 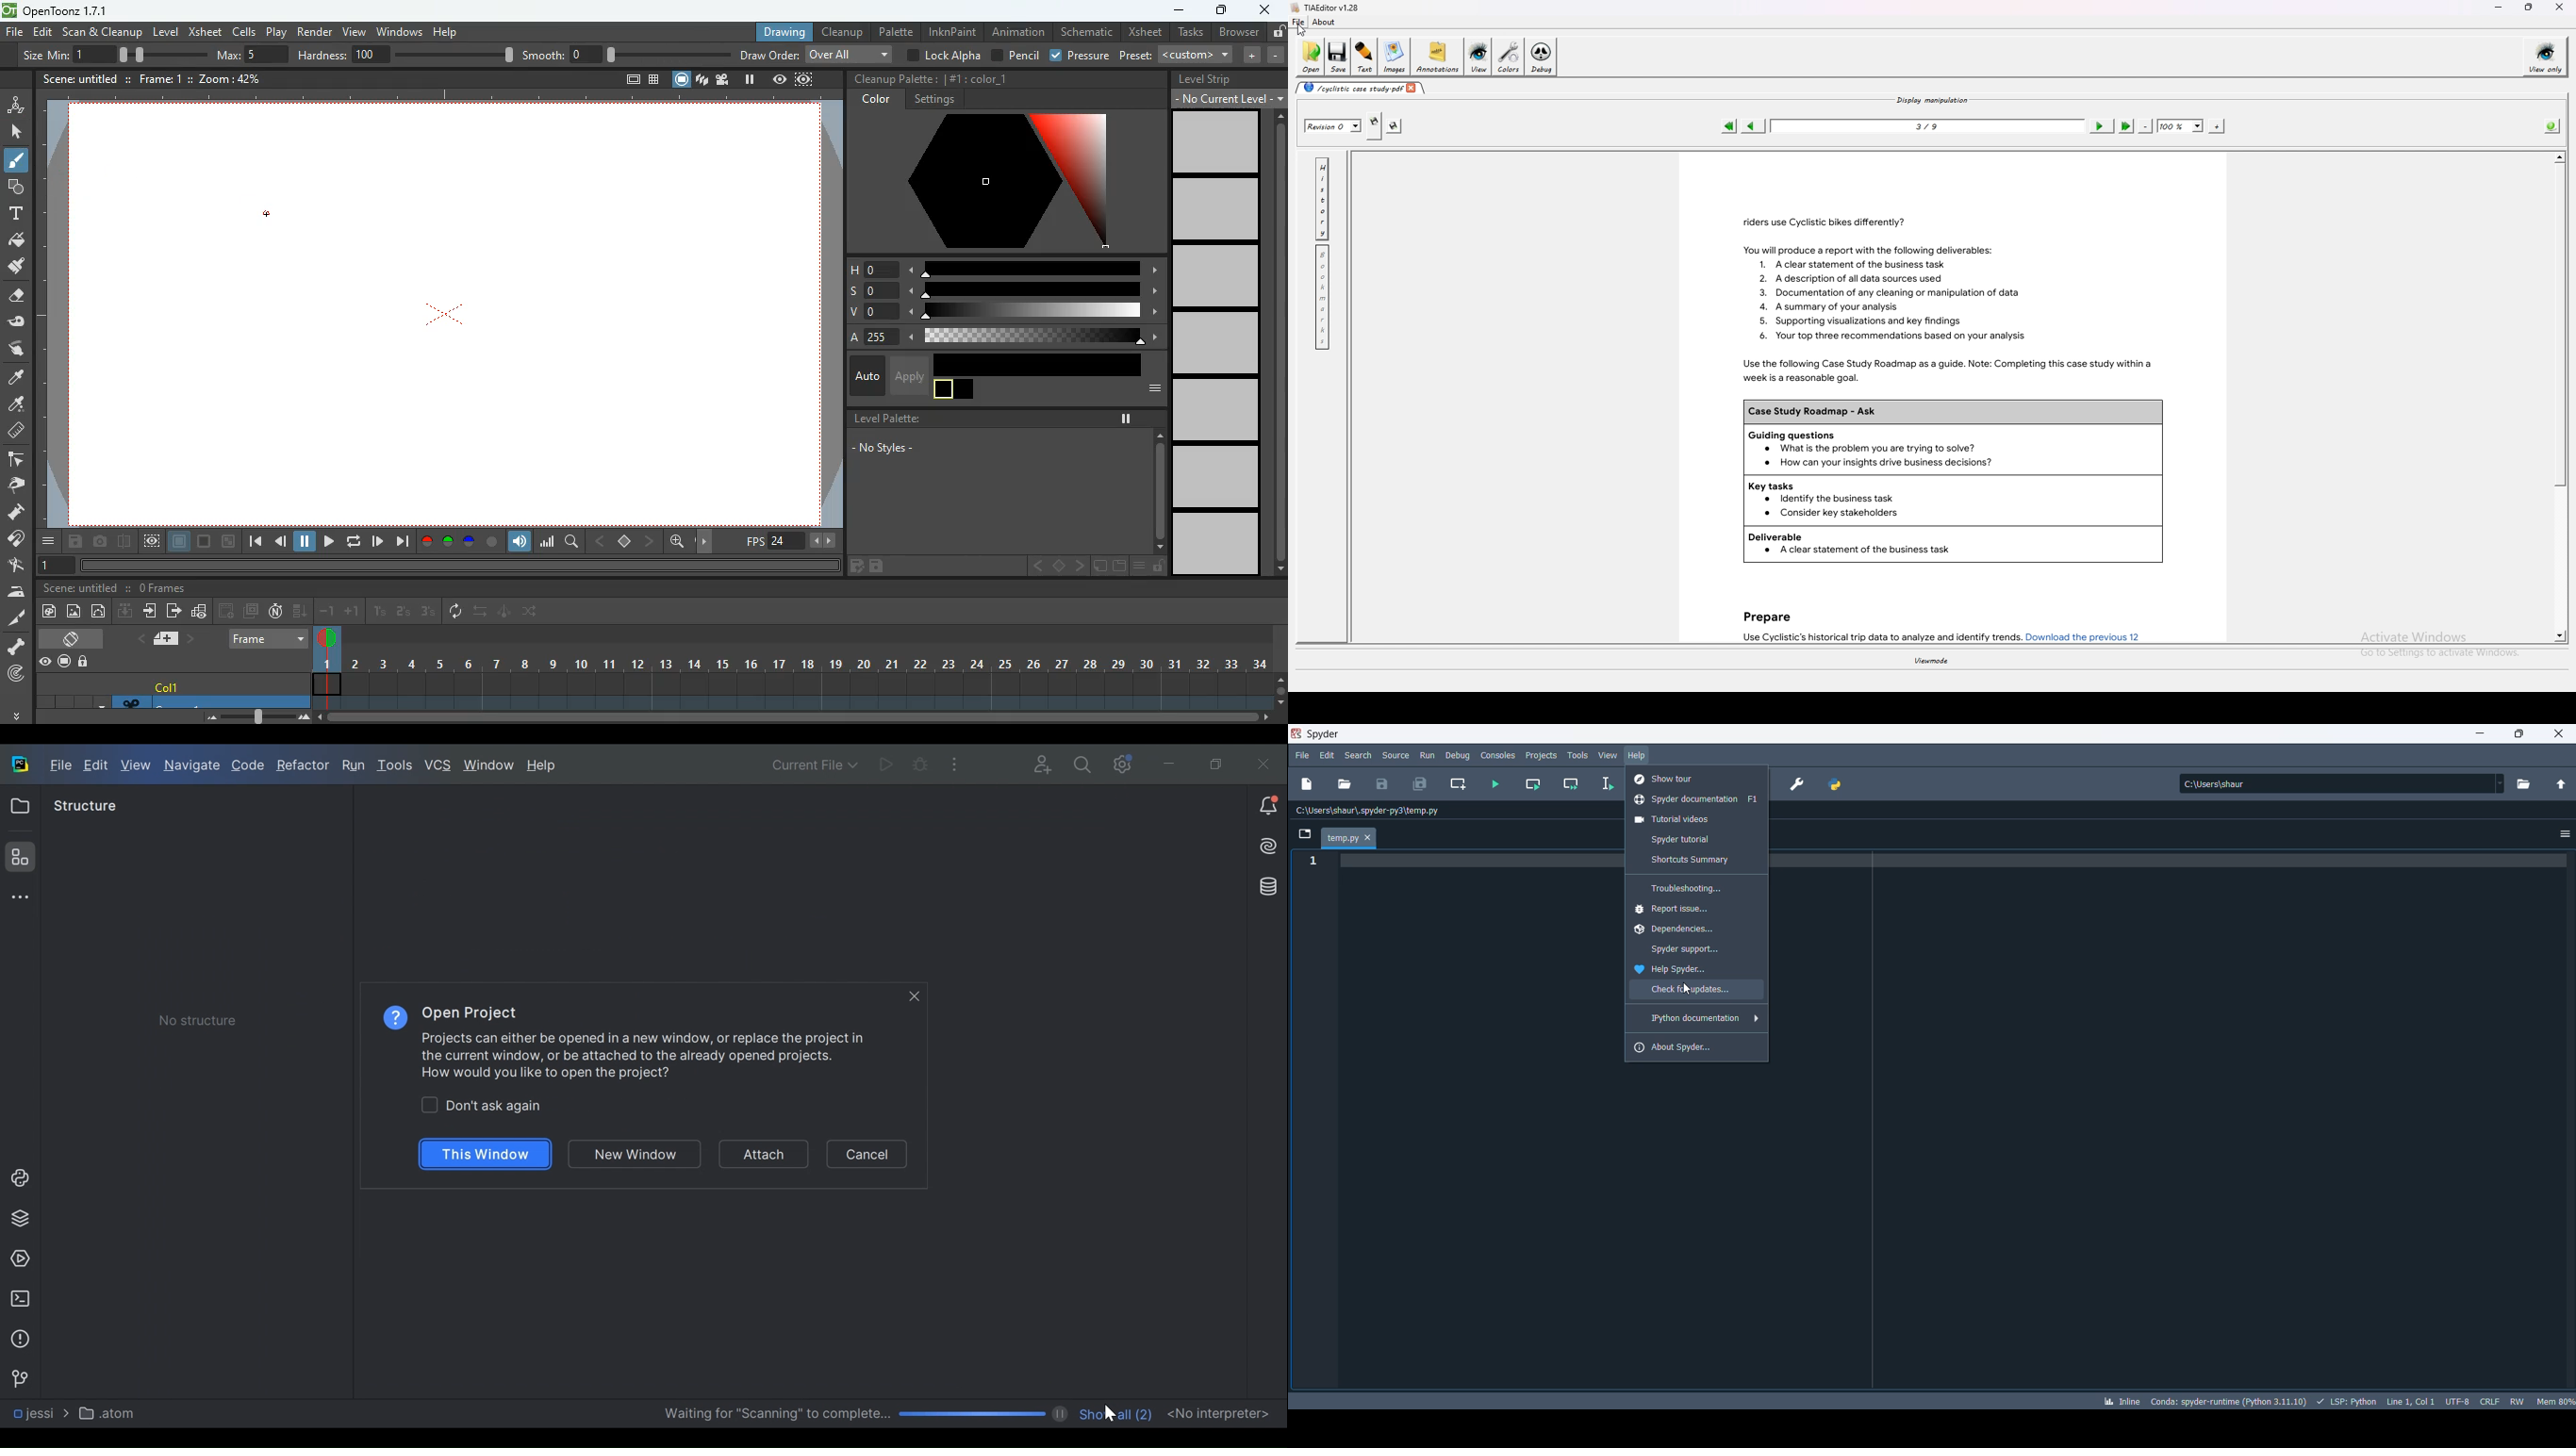 What do you see at coordinates (1275, 343) in the screenshot?
I see `scroll` at bounding box center [1275, 343].